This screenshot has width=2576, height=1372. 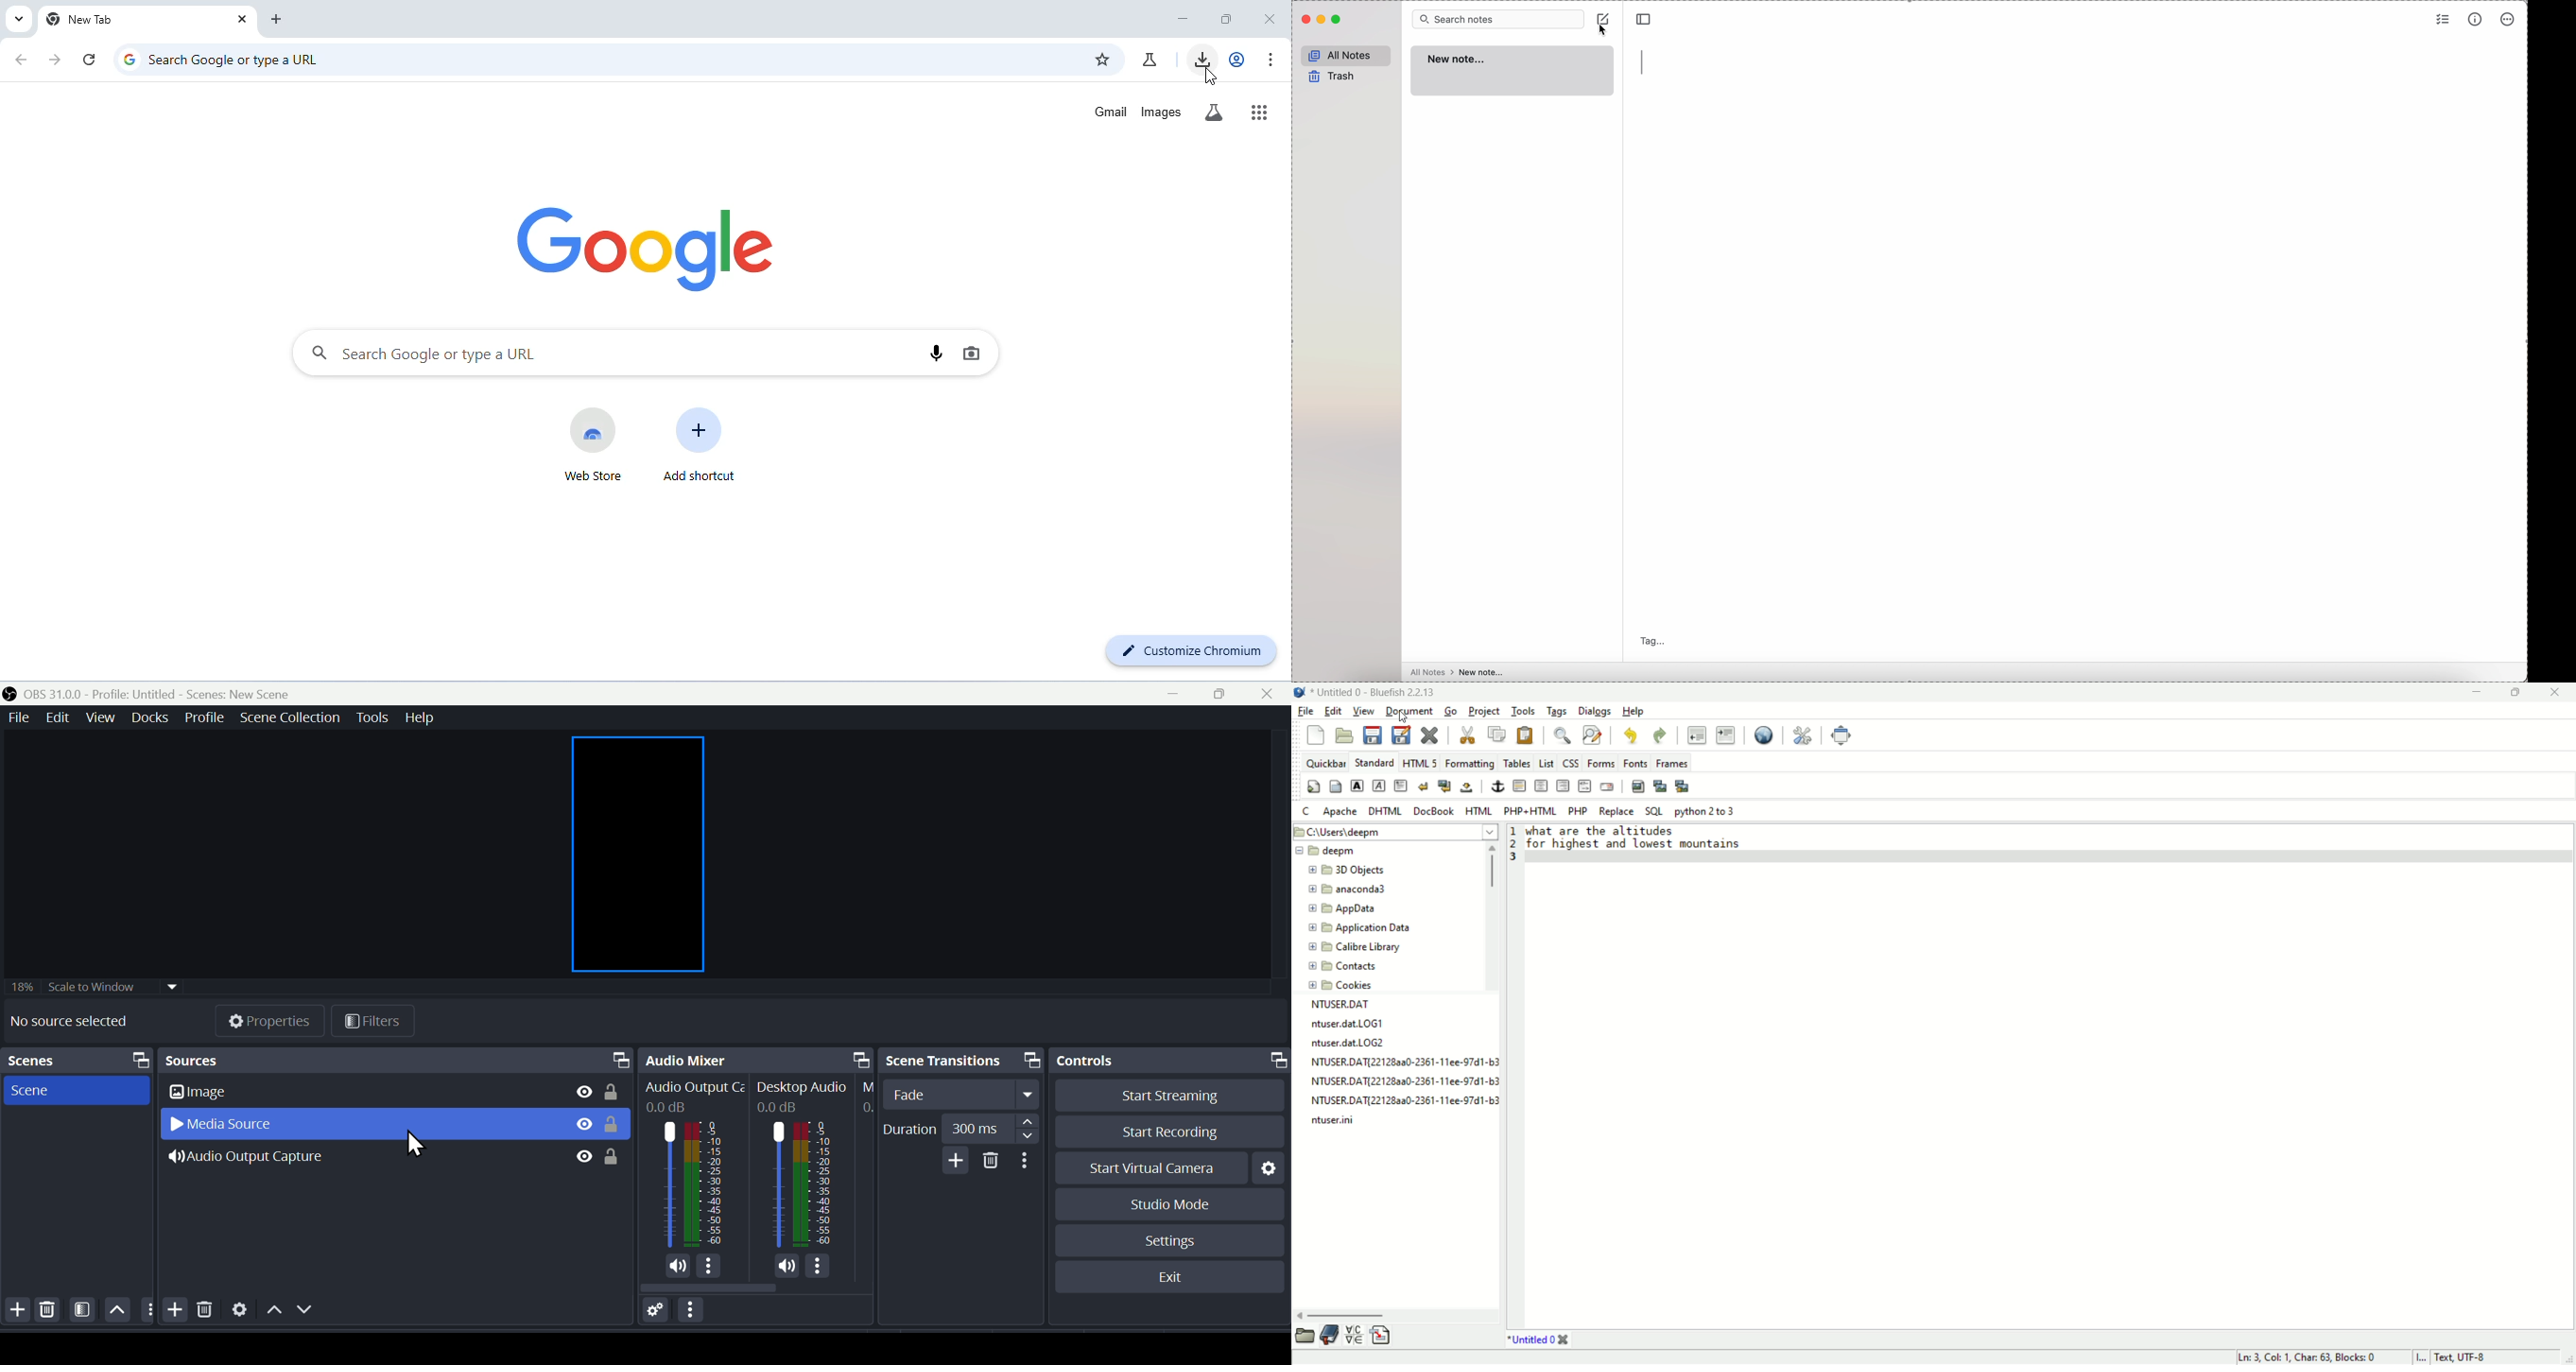 What do you see at coordinates (1305, 1334) in the screenshot?
I see `open` at bounding box center [1305, 1334].